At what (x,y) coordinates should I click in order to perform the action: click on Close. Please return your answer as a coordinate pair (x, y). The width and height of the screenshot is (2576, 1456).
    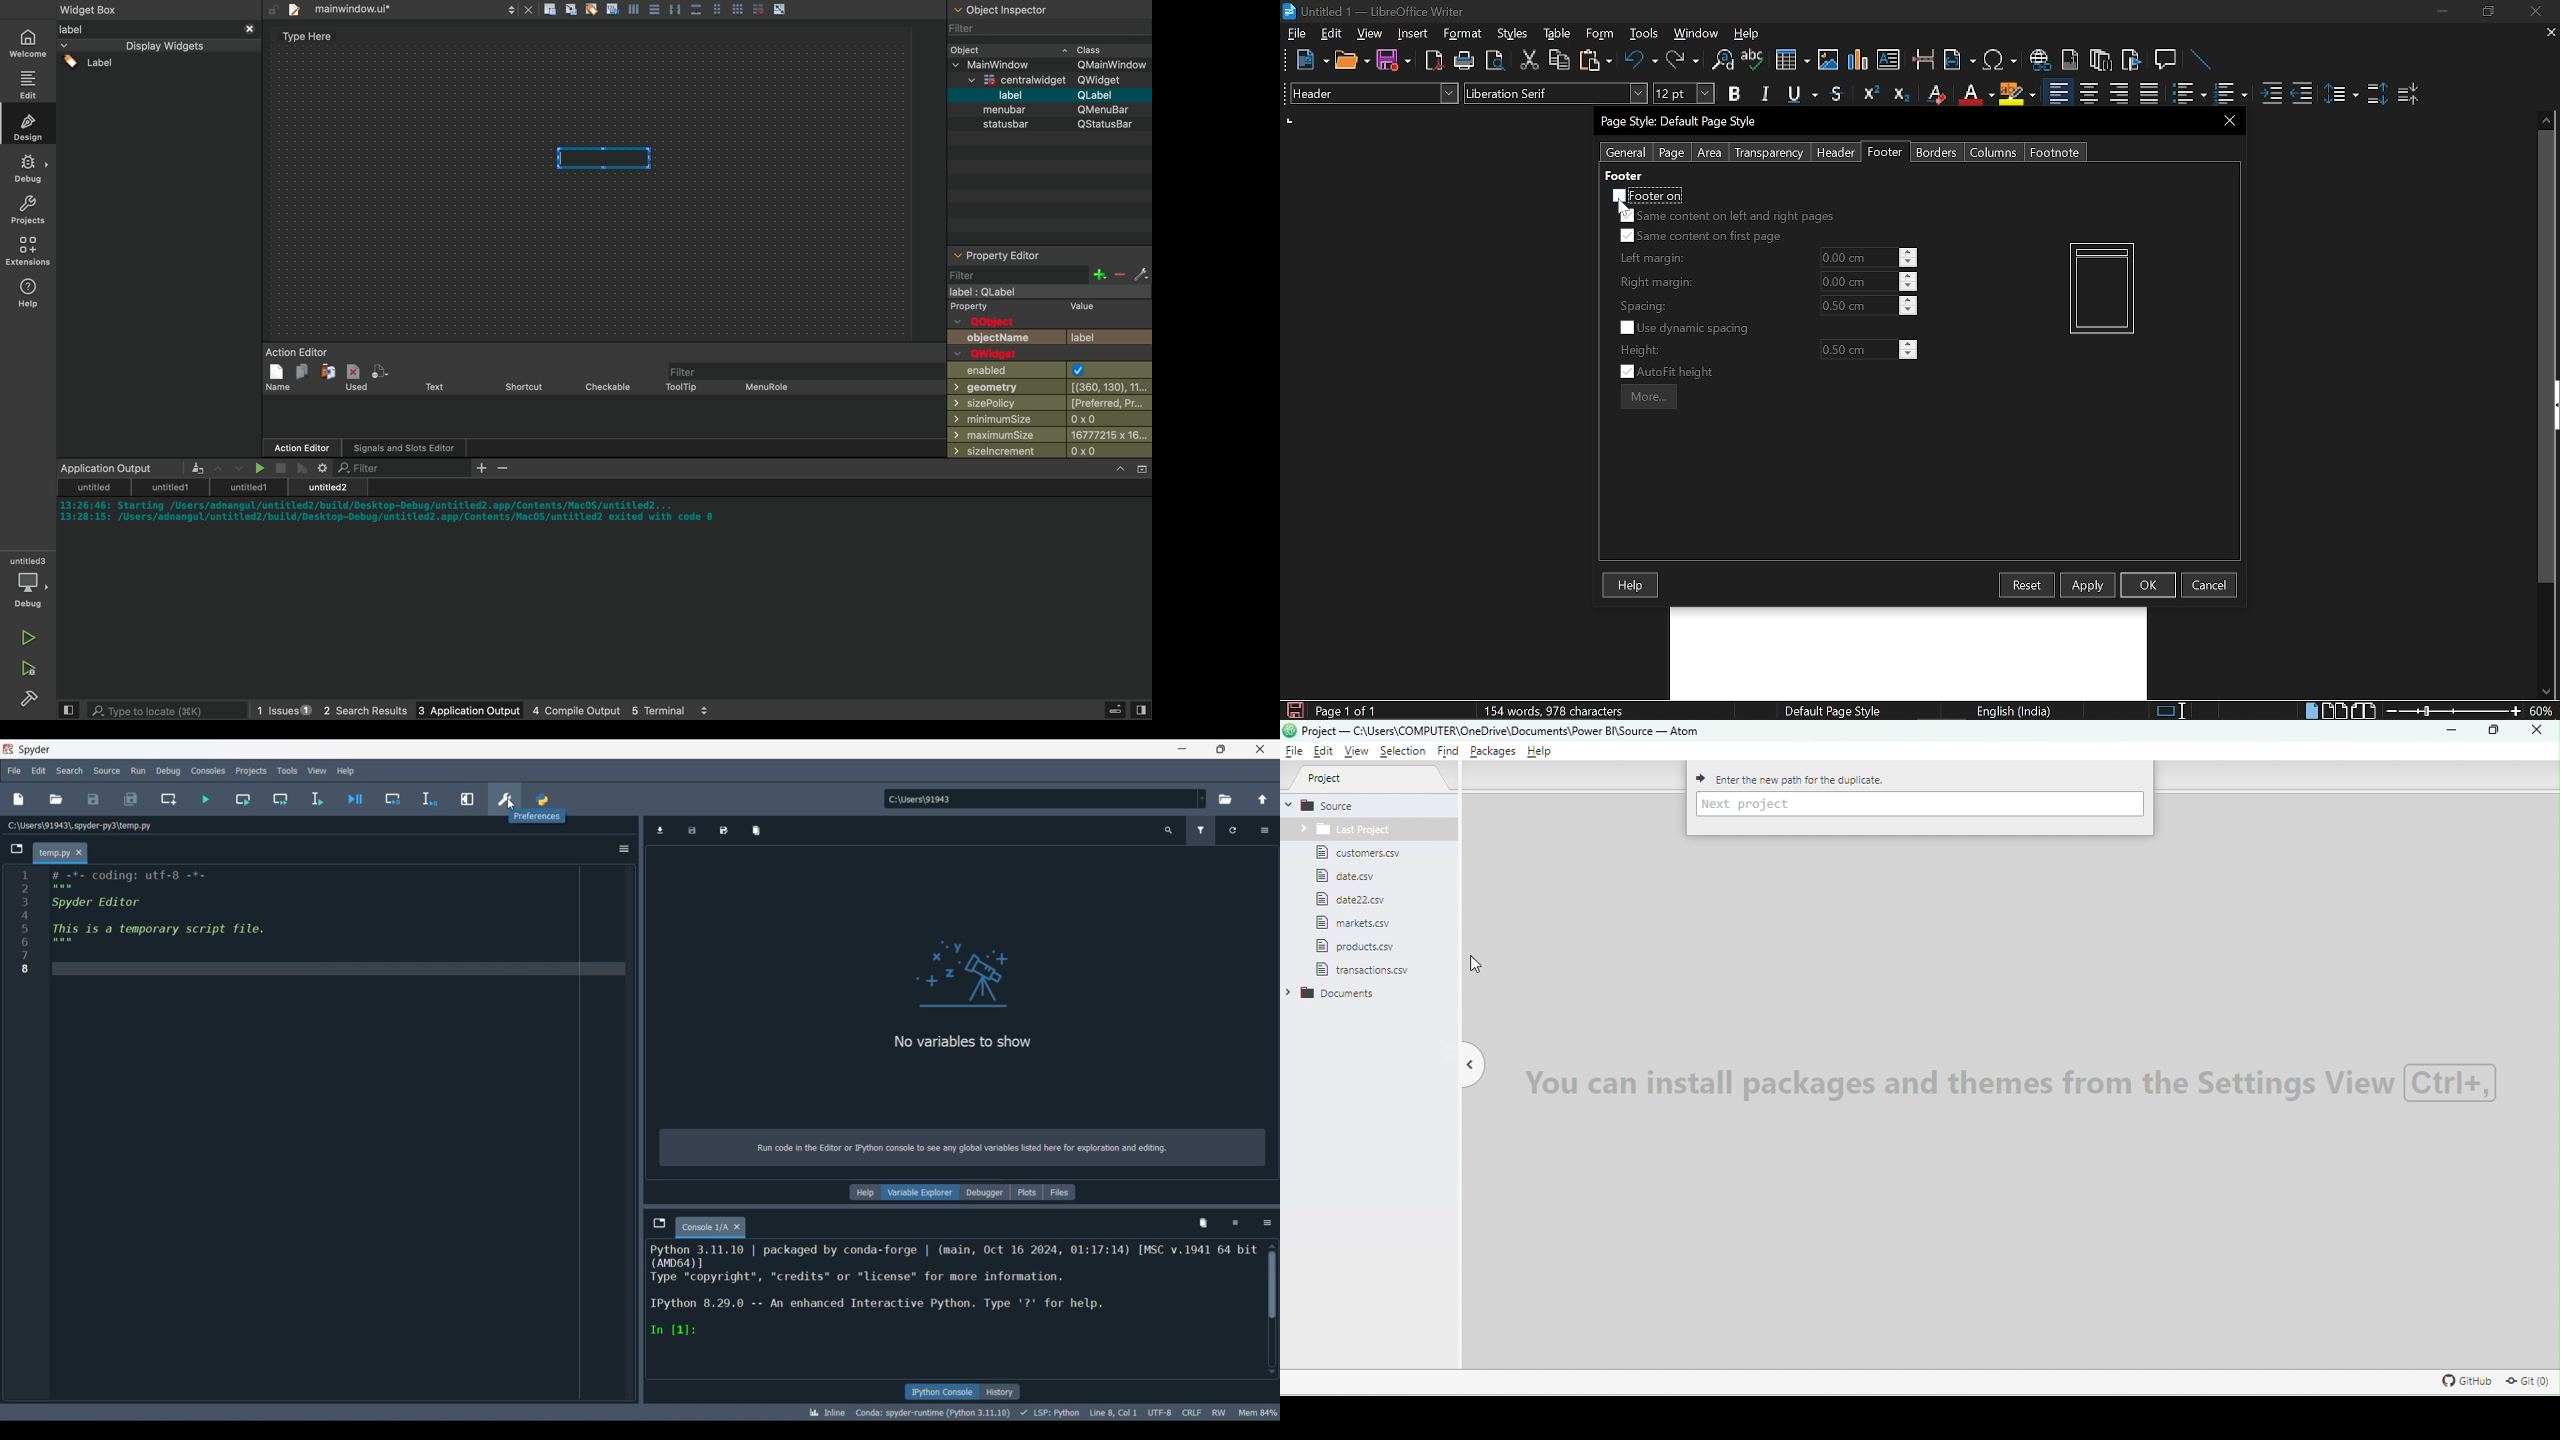
    Looking at the image, I should click on (1260, 749).